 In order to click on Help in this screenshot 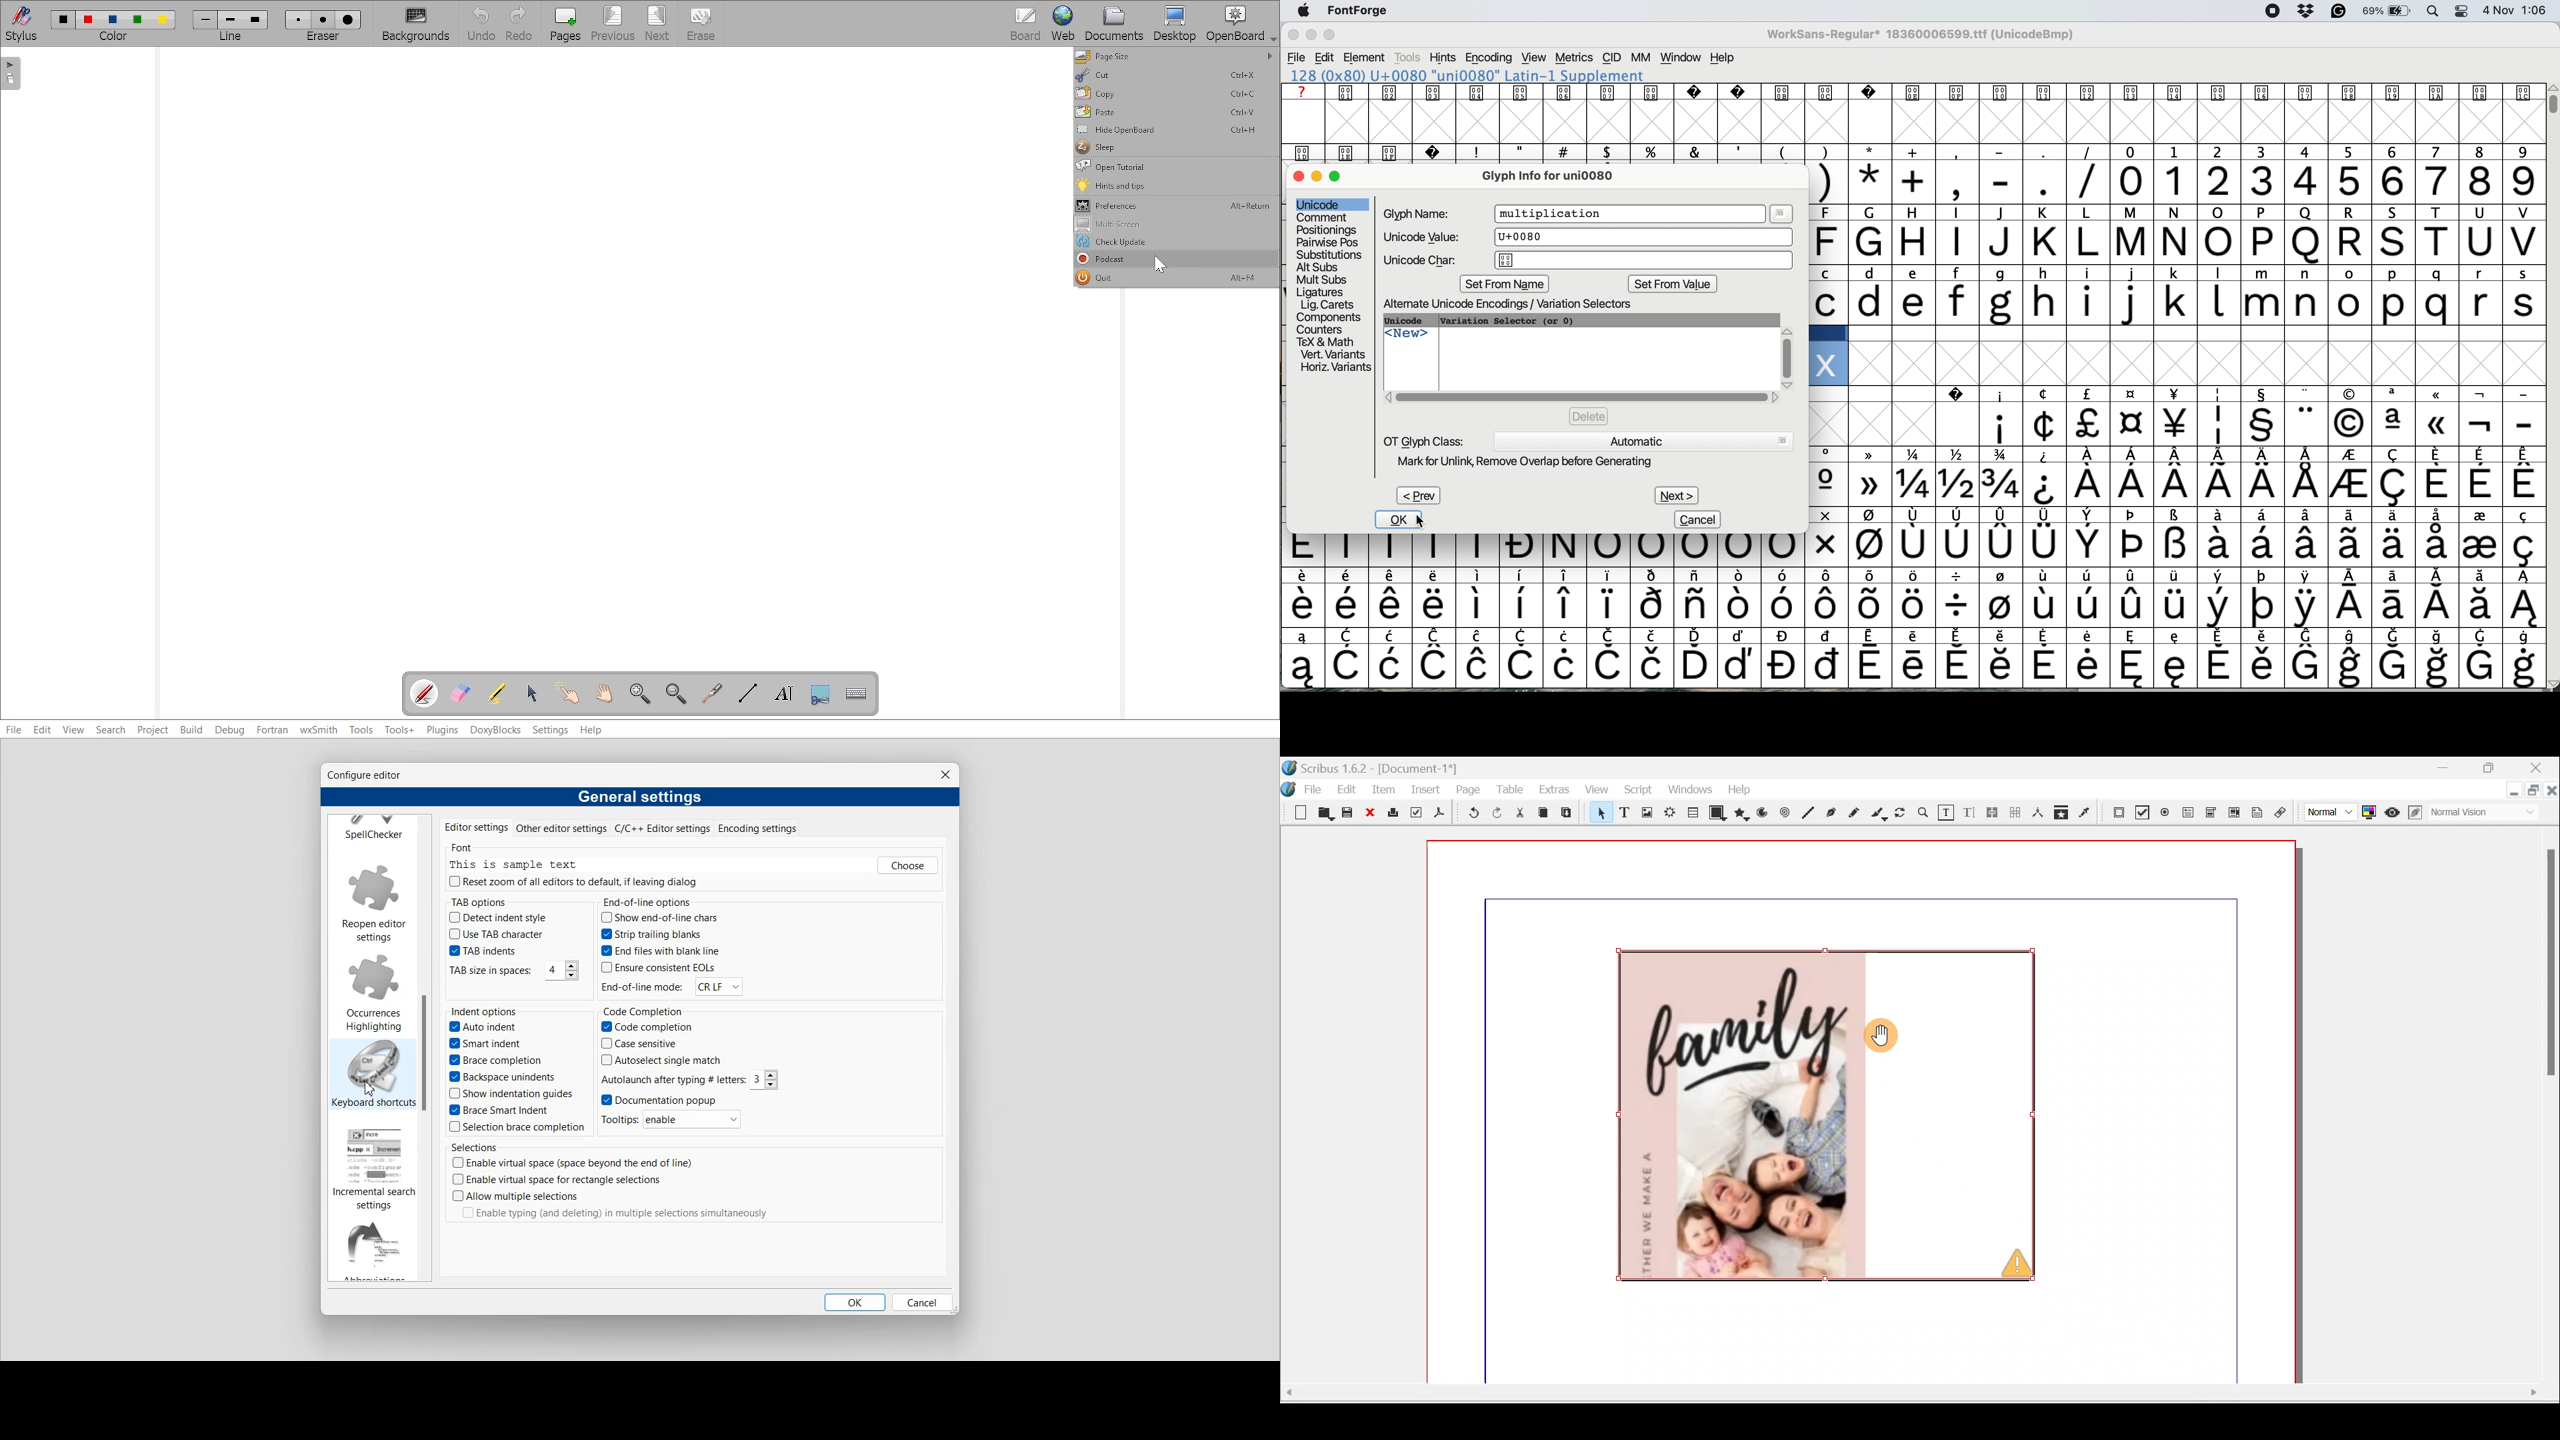, I will do `click(1739, 788)`.